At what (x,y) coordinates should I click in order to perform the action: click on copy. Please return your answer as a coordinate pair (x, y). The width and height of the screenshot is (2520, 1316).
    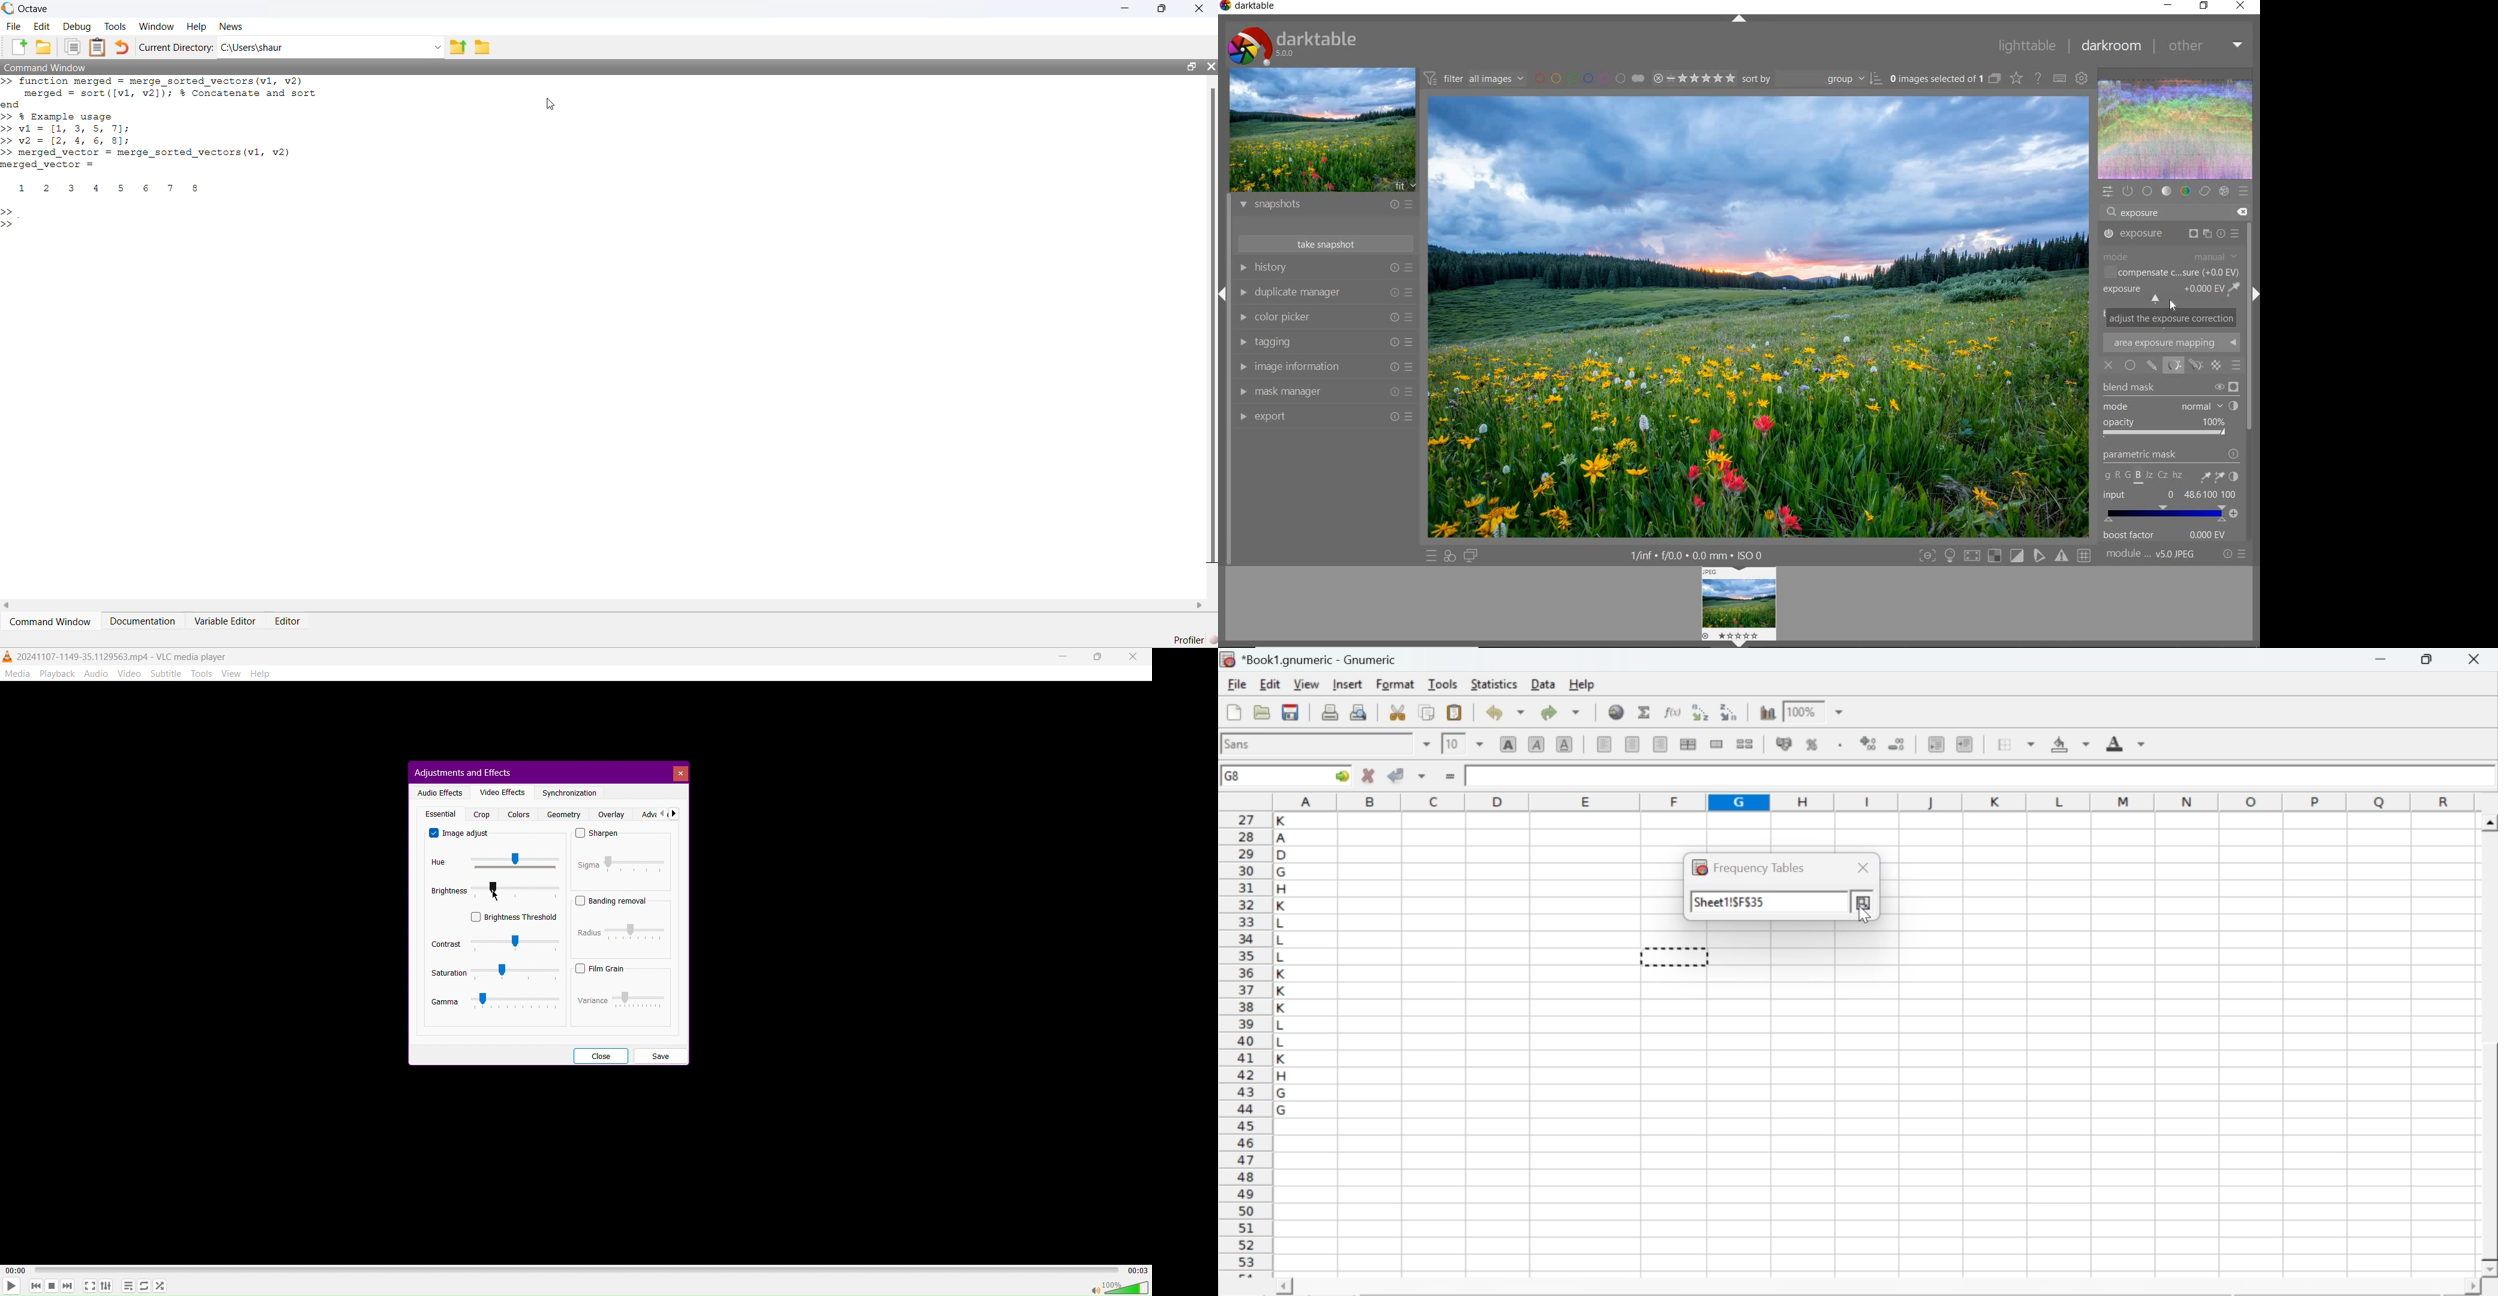
    Looking at the image, I should click on (1428, 712).